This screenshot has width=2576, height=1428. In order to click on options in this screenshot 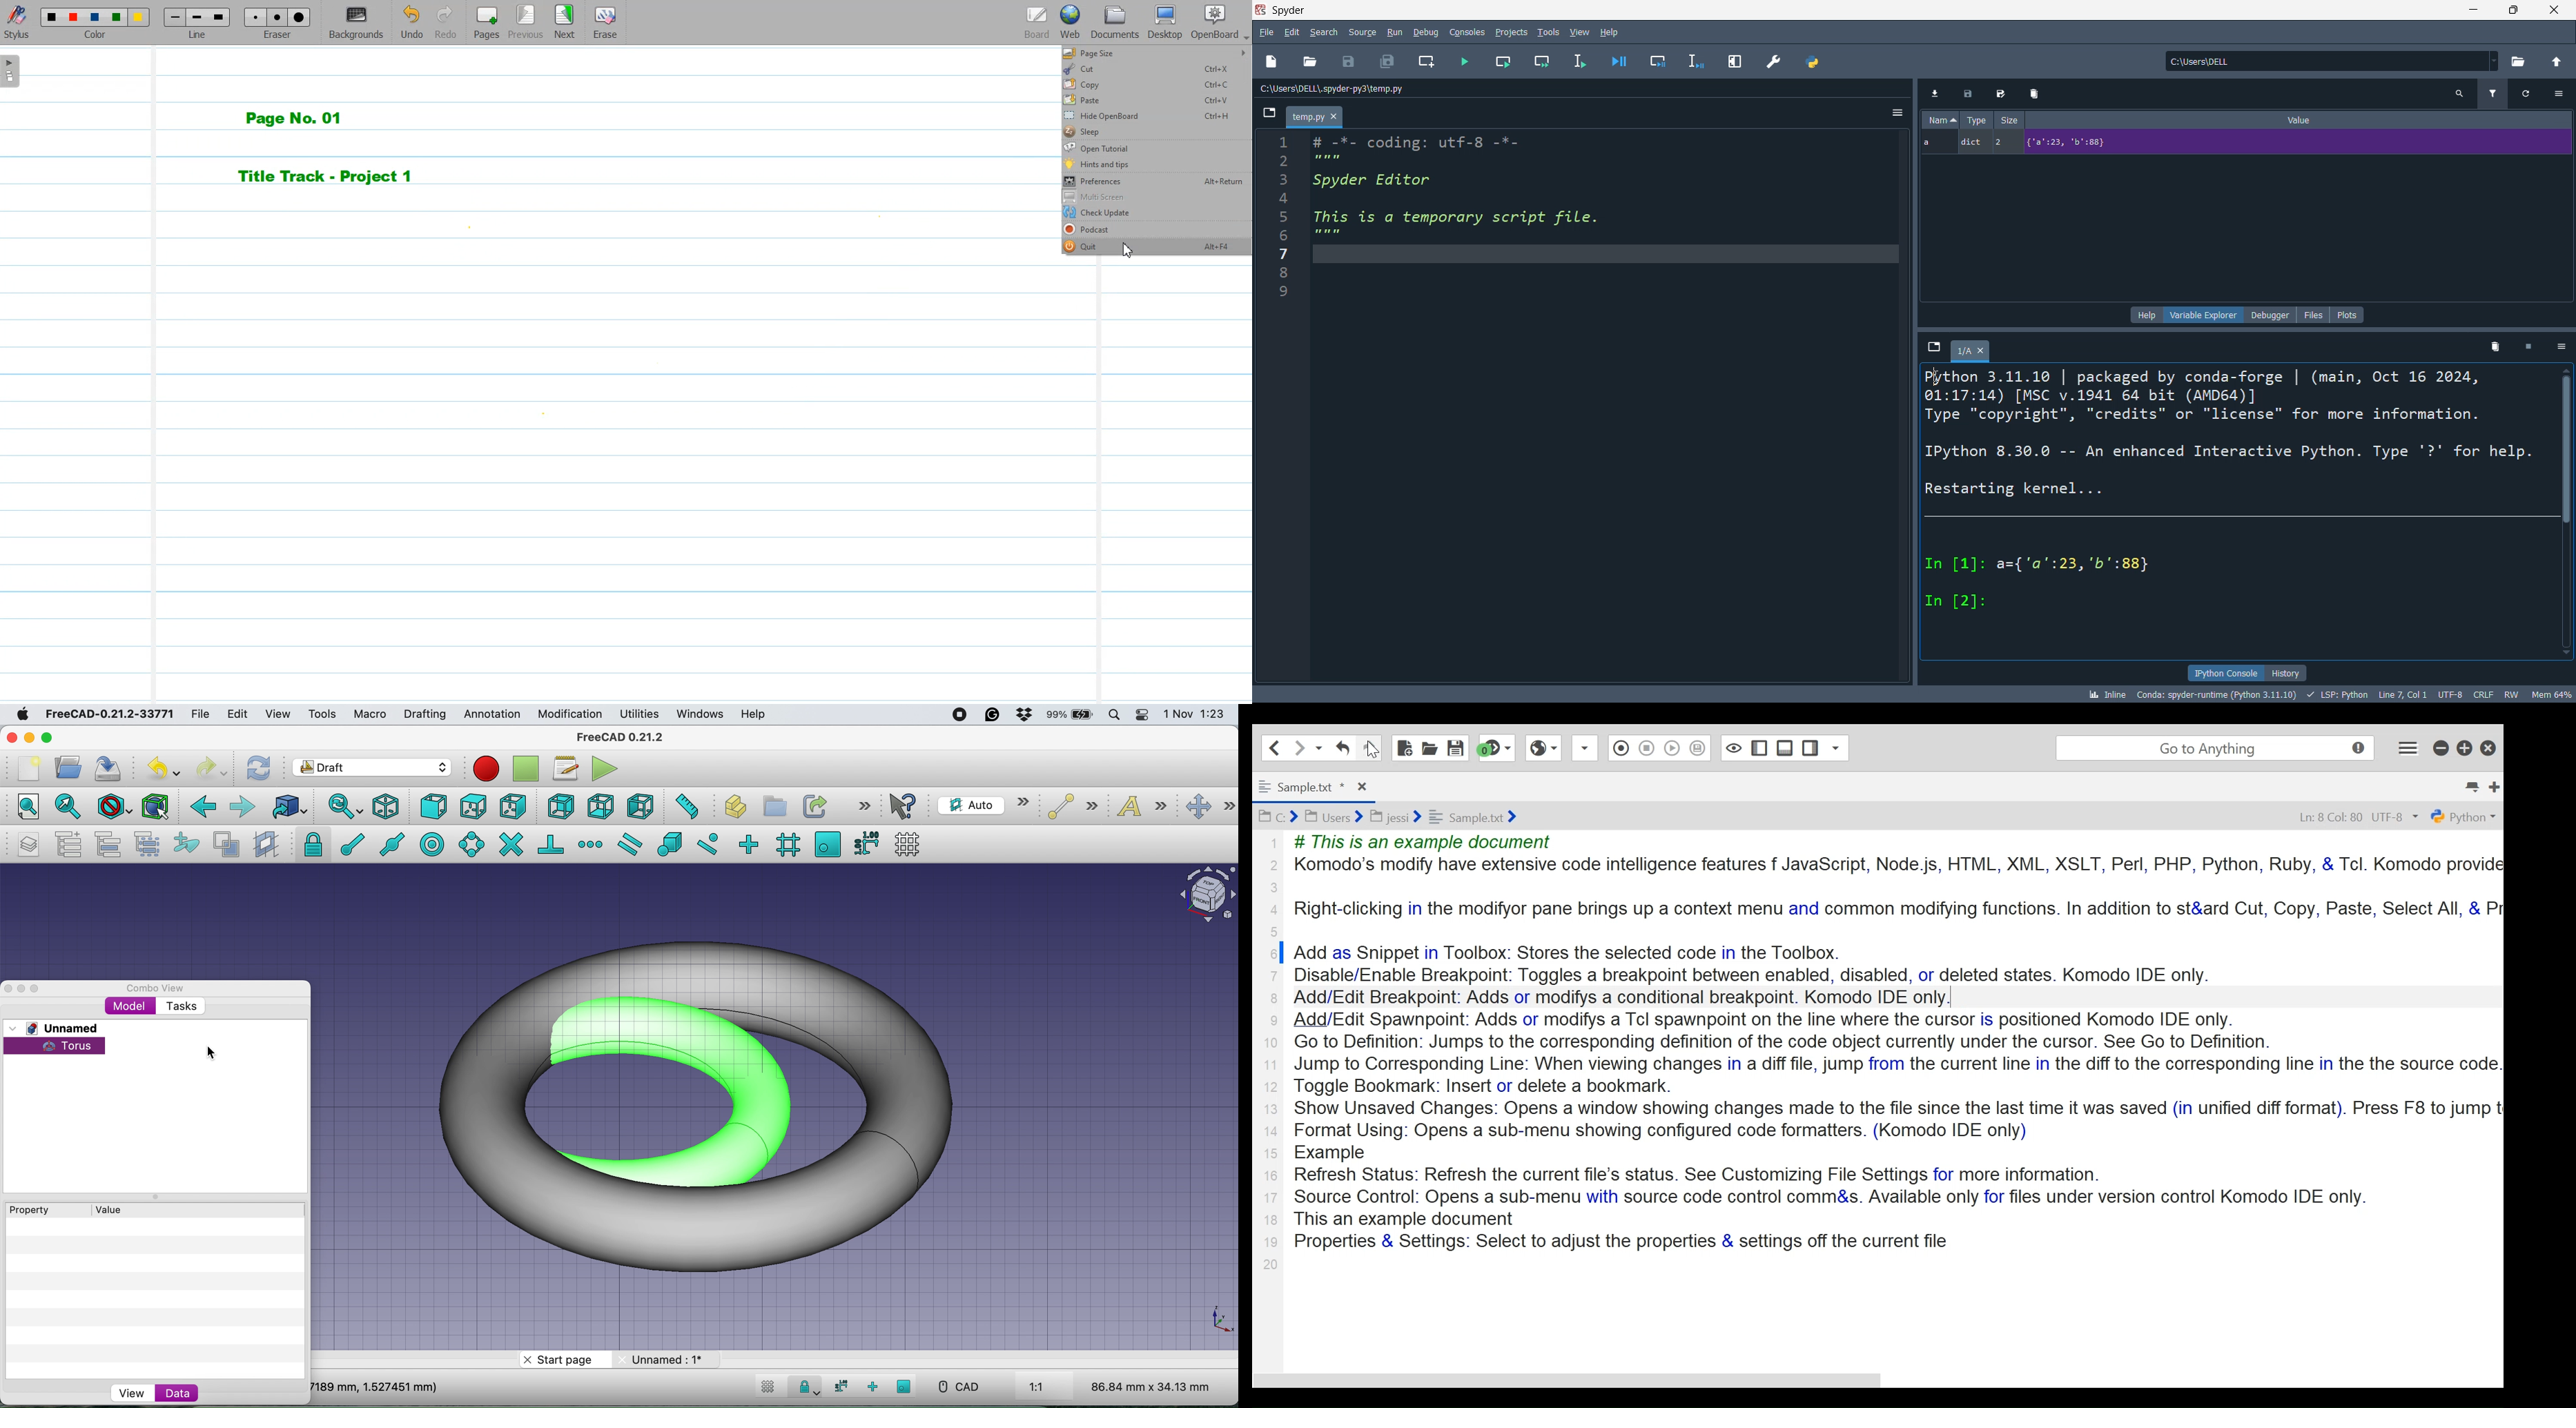, I will do `click(2564, 347)`.